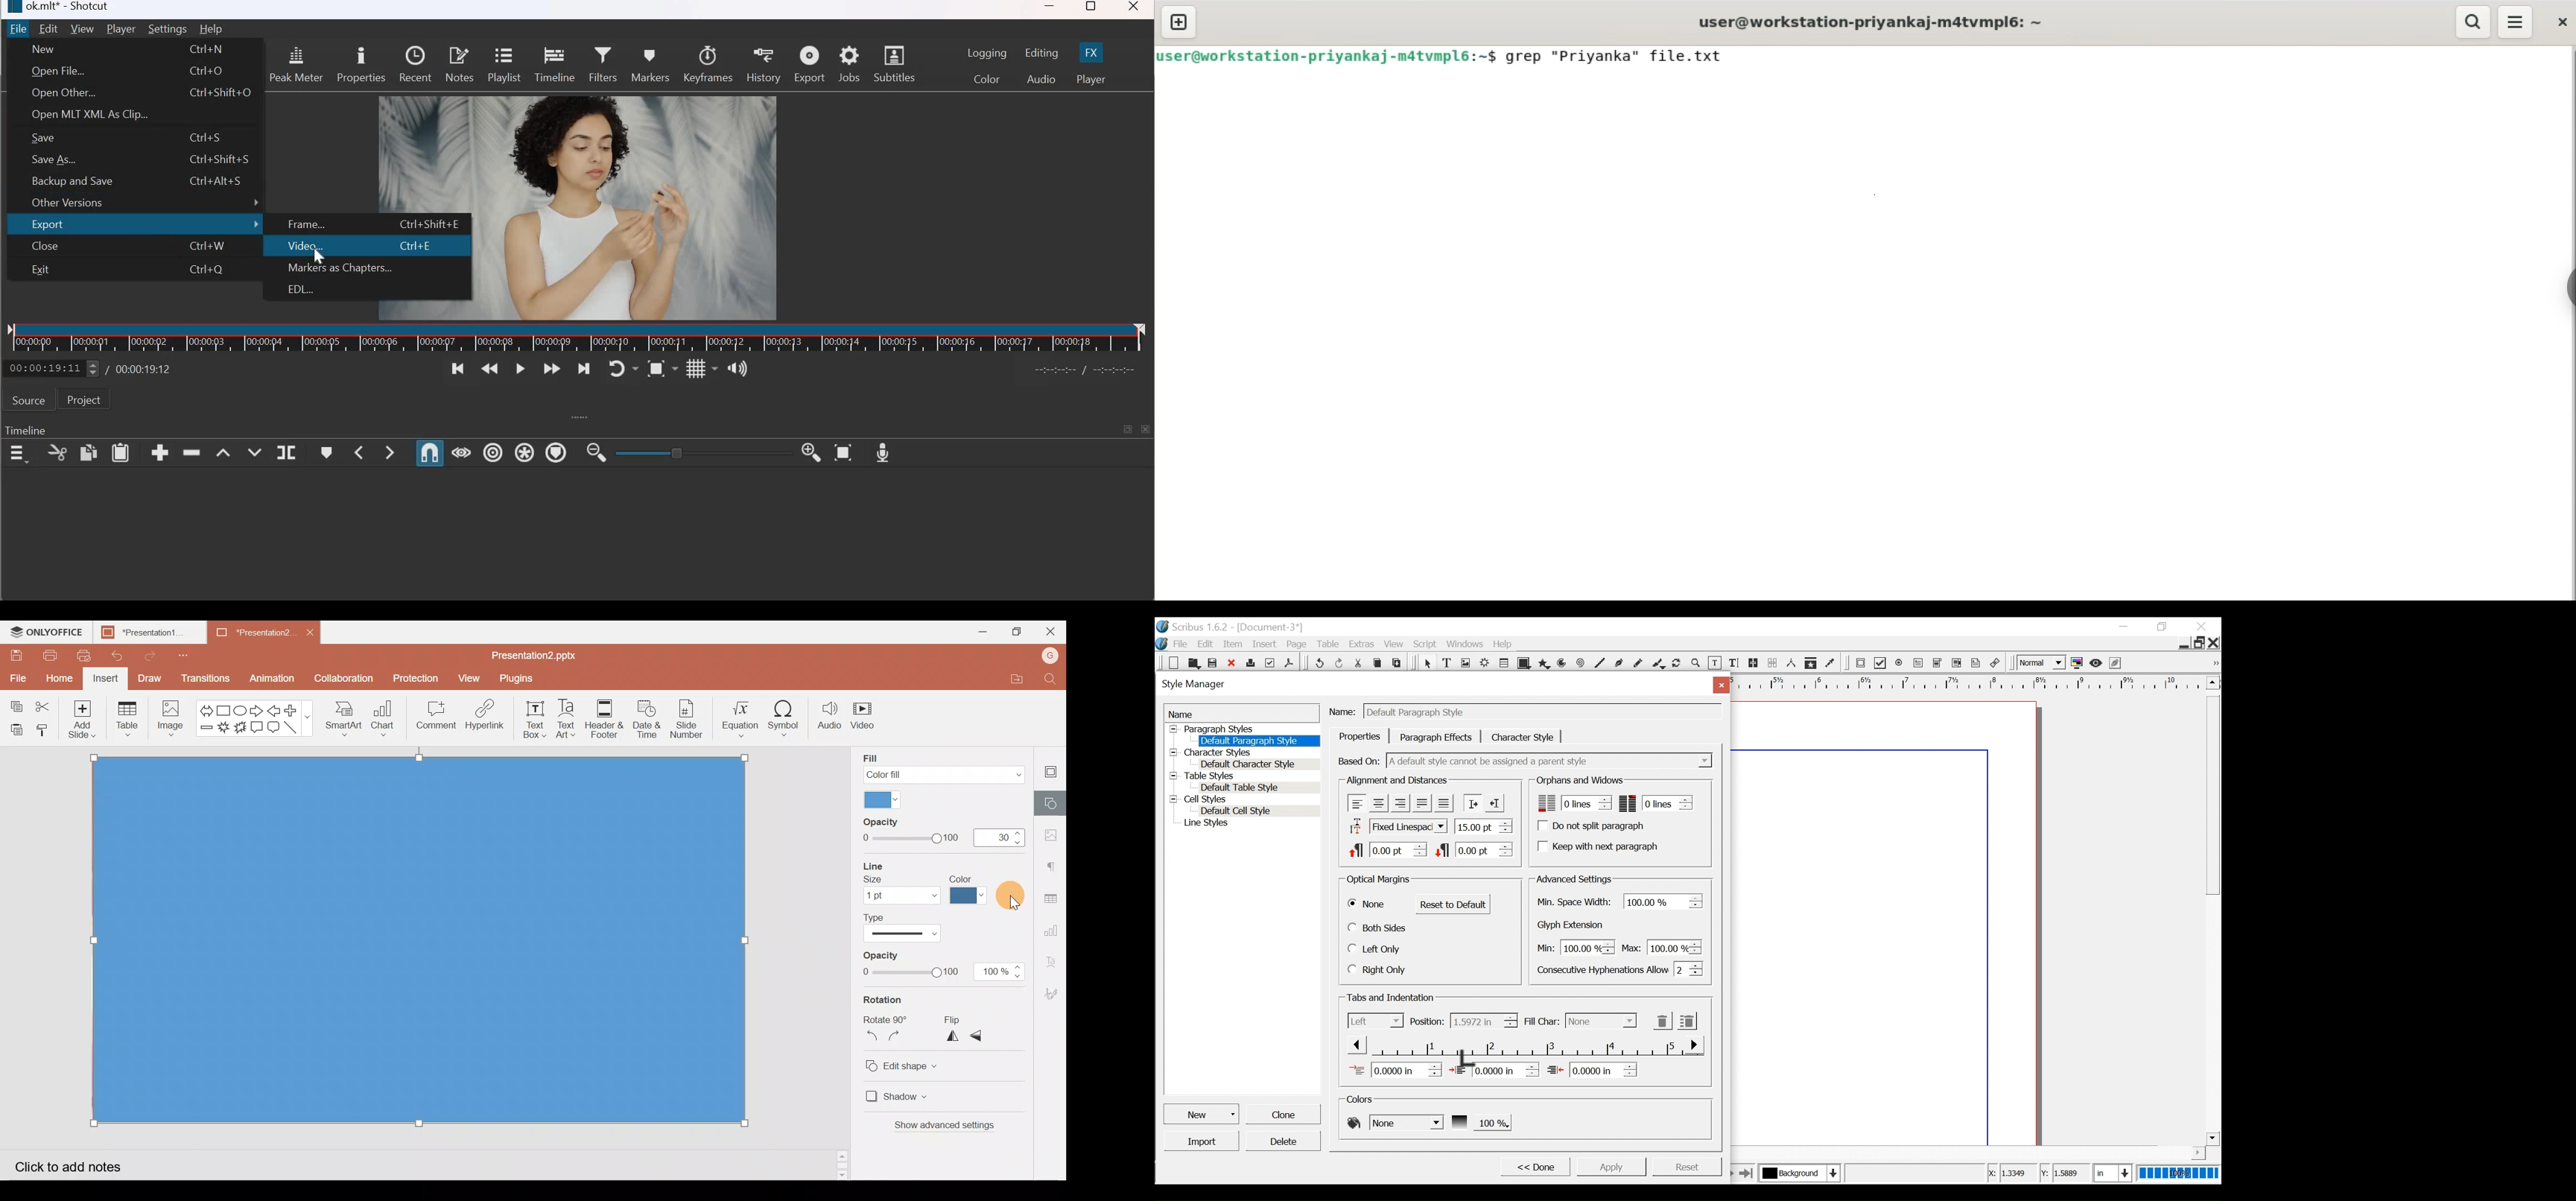 This screenshot has height=1204, width=2576. Describe the element at coordinates (1136, 9) in the screenshot. I see `Close` at that location.